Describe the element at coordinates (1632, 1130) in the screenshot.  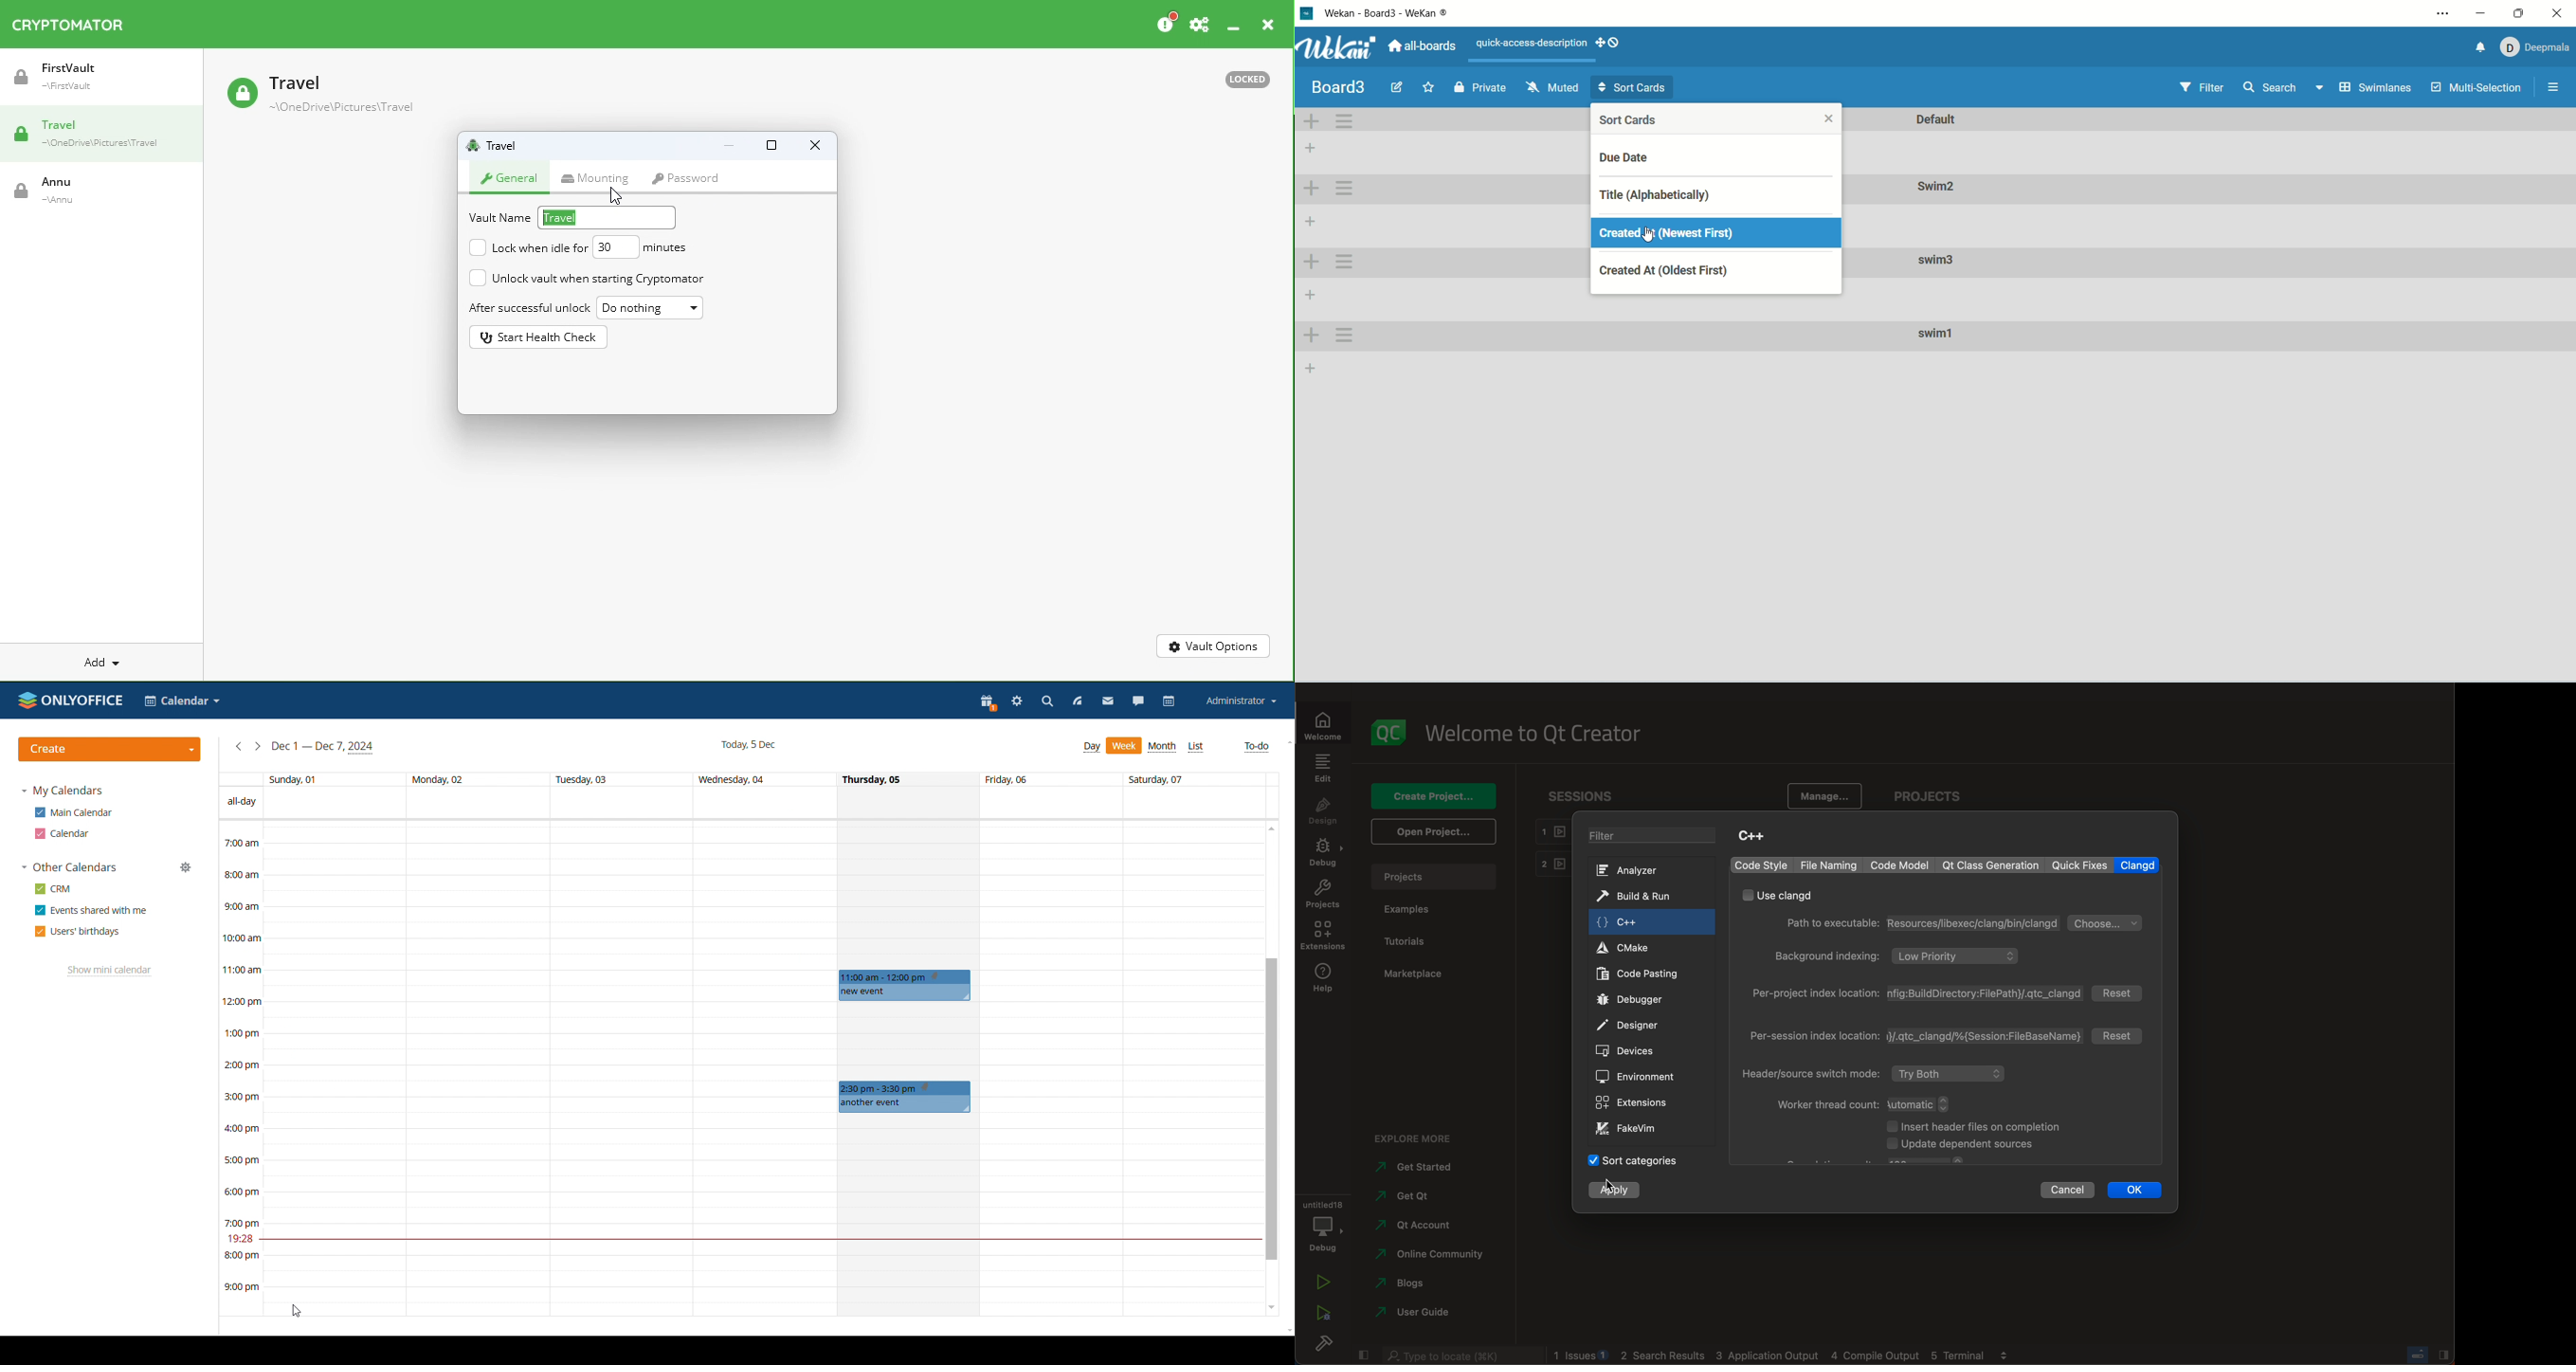
I see `cmake` at that location.